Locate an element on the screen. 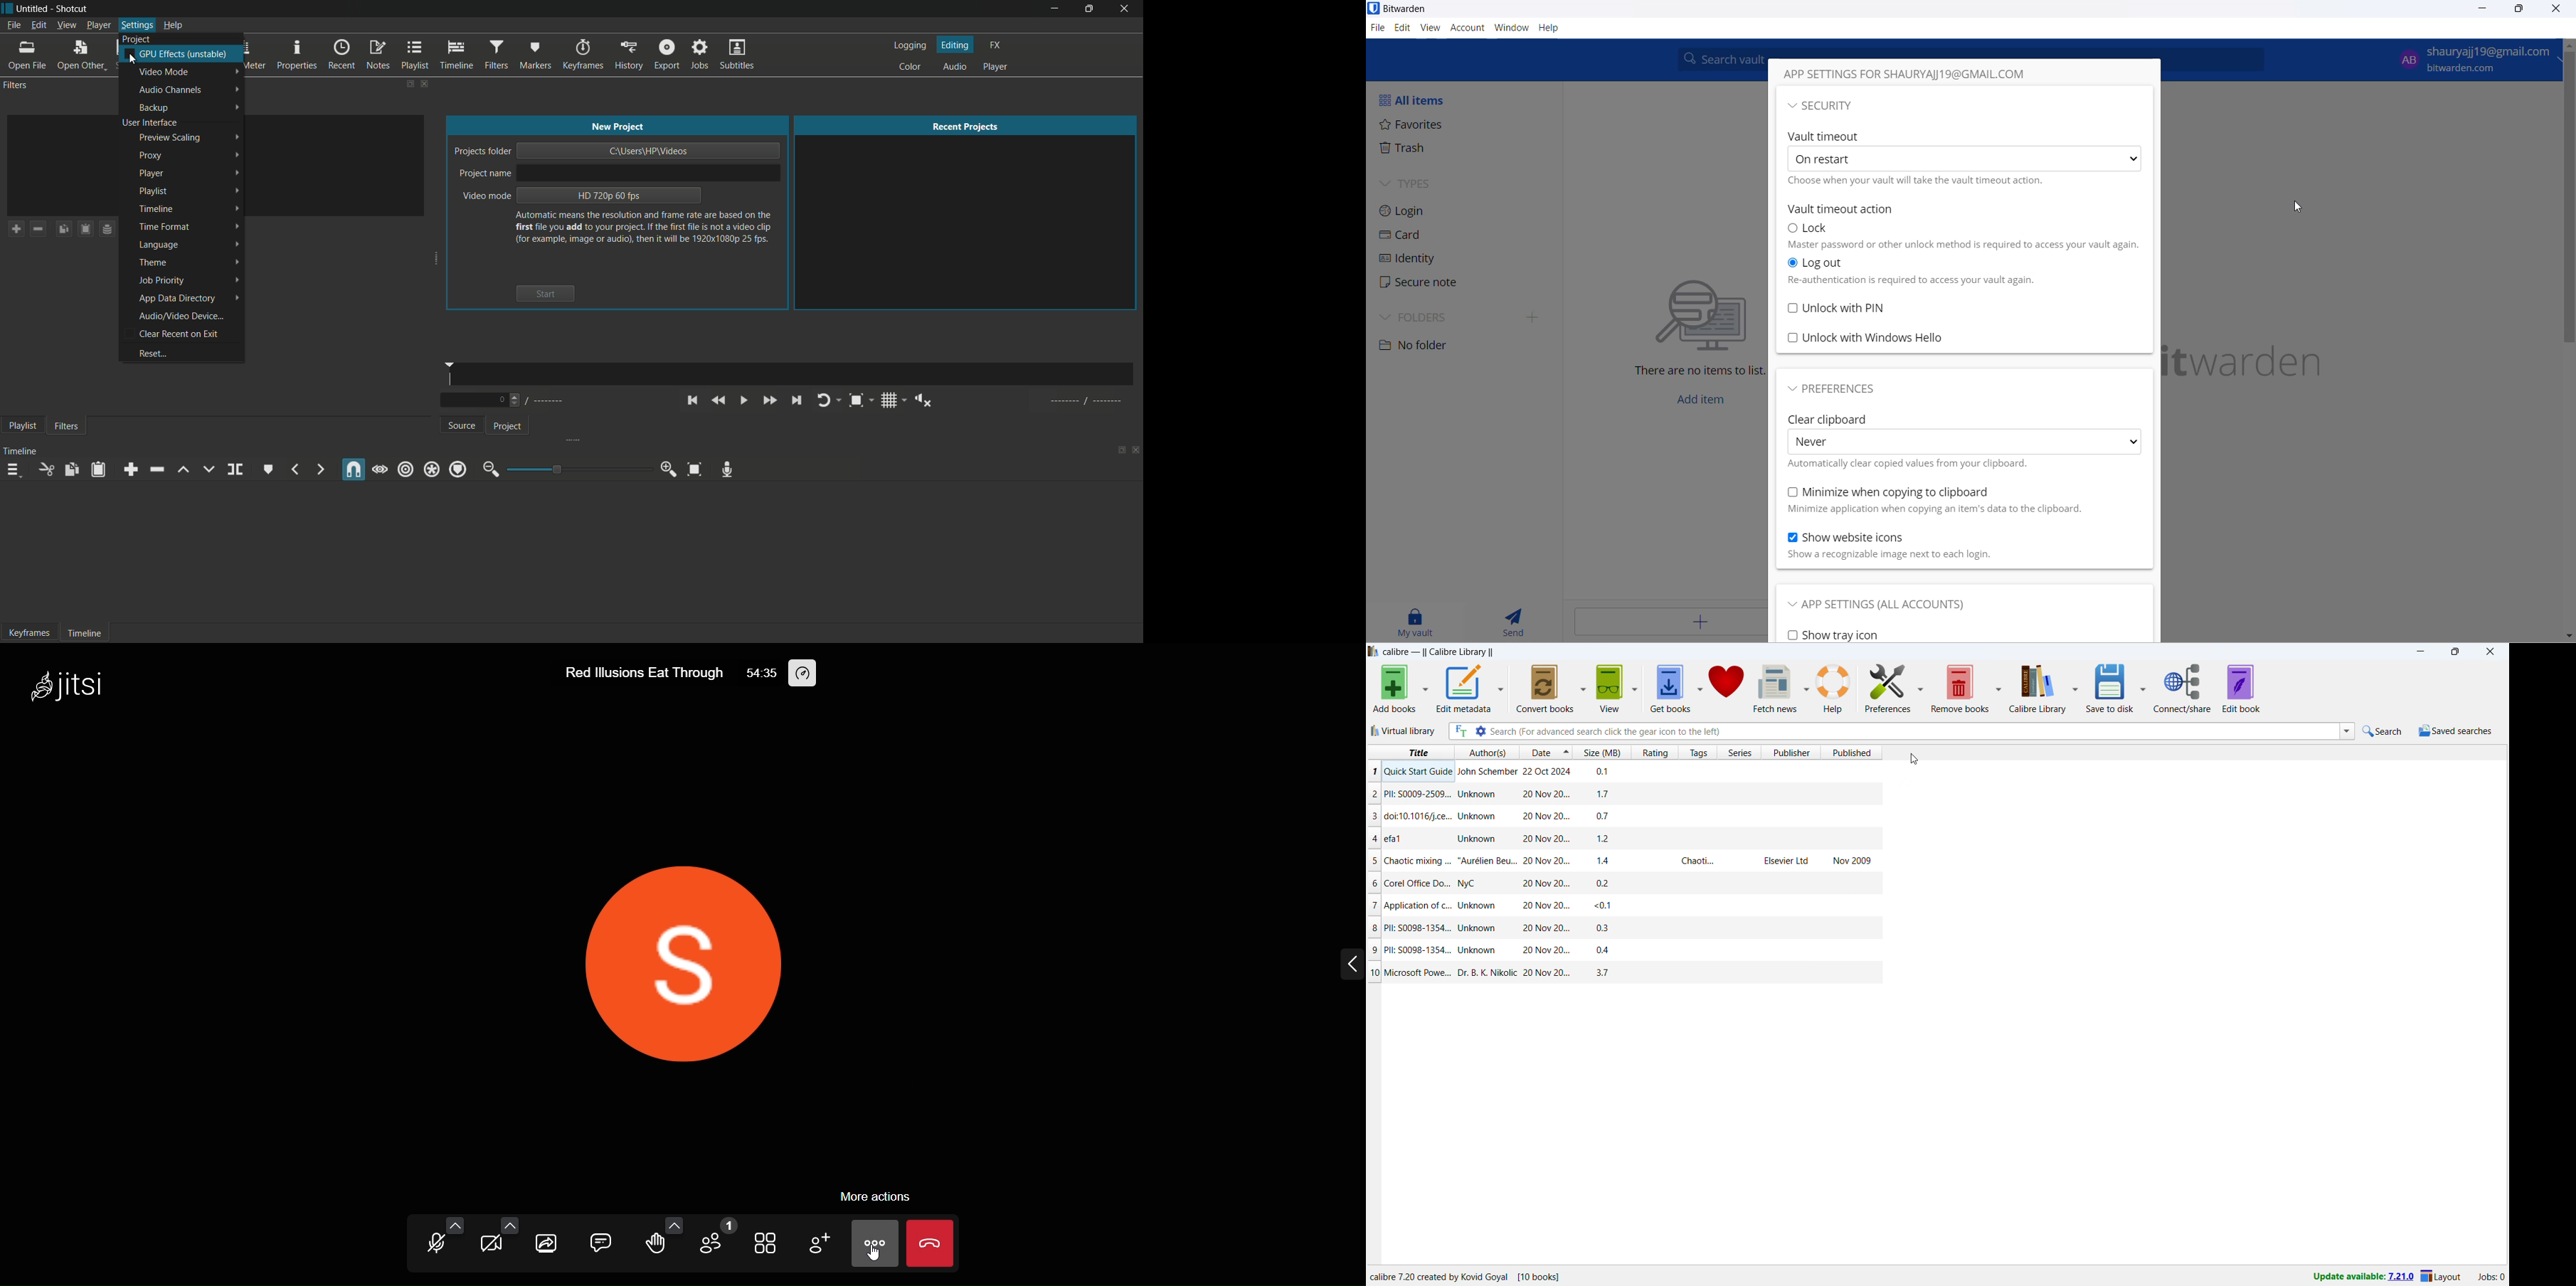 This screenshot has width=2576, height=1288. copy is located at coordinates (72, 470).